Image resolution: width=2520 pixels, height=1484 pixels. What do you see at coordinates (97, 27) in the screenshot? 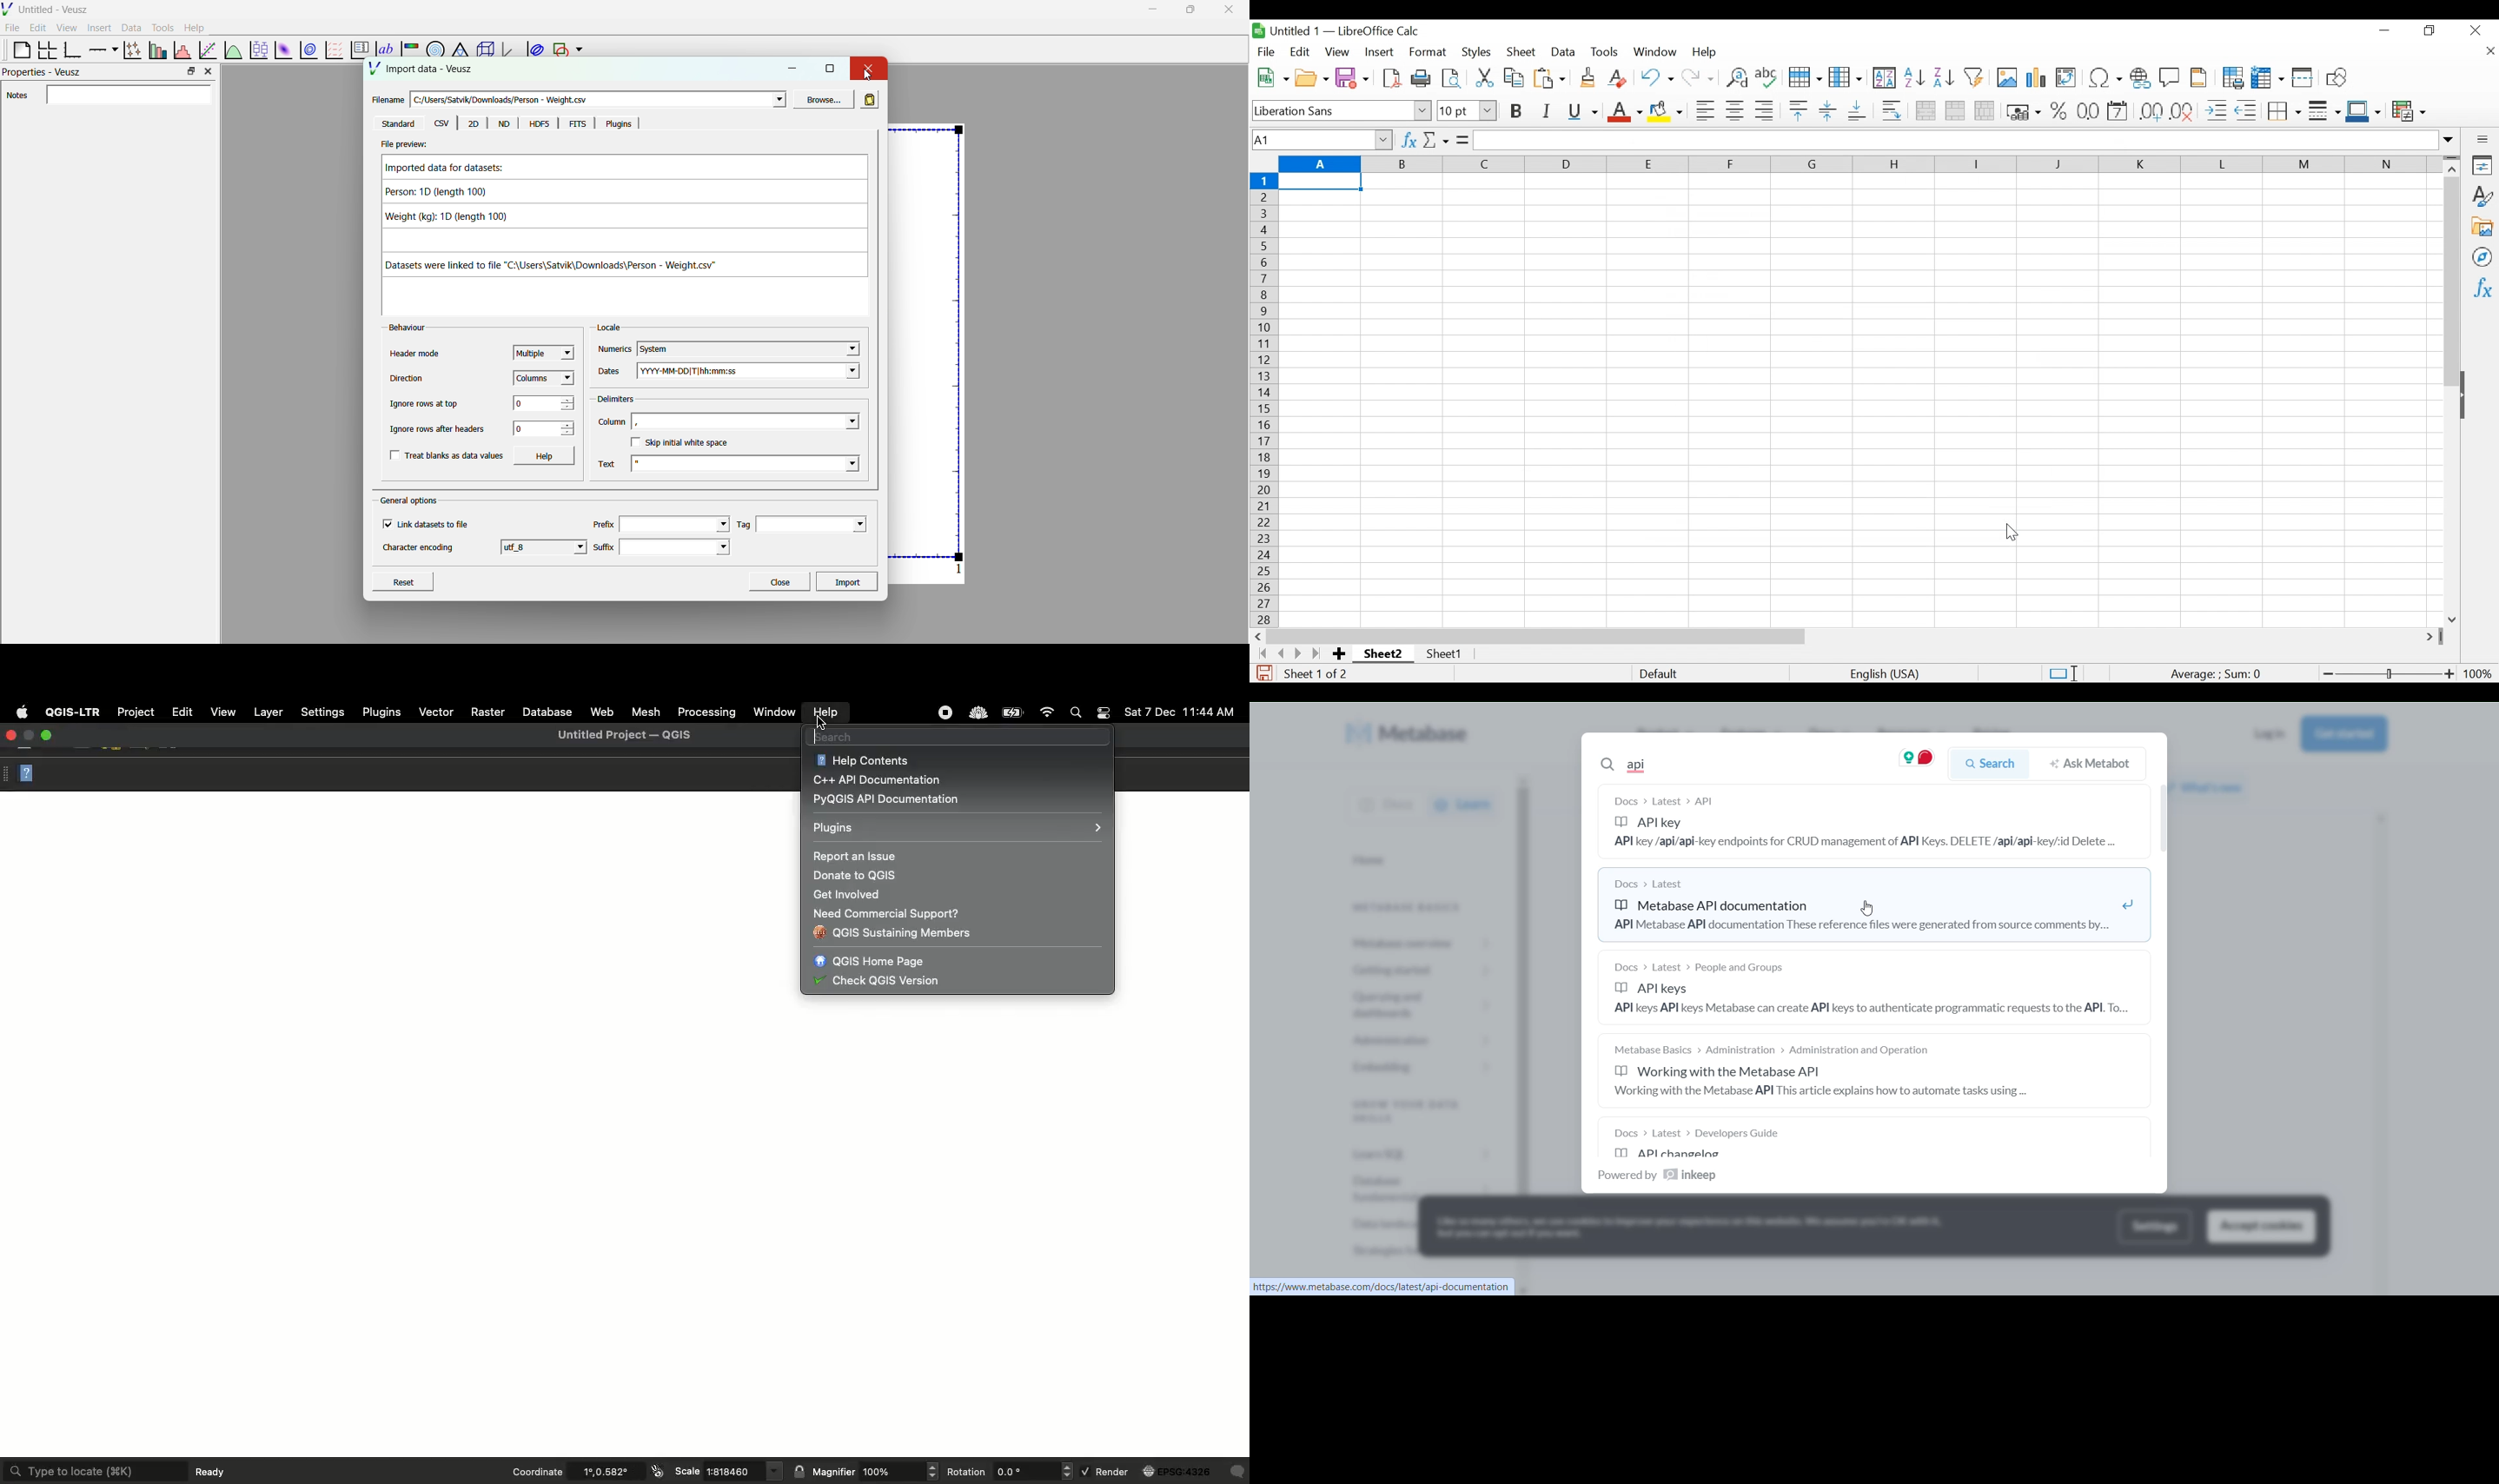
I see `insert` at bounding box center [97, 27].